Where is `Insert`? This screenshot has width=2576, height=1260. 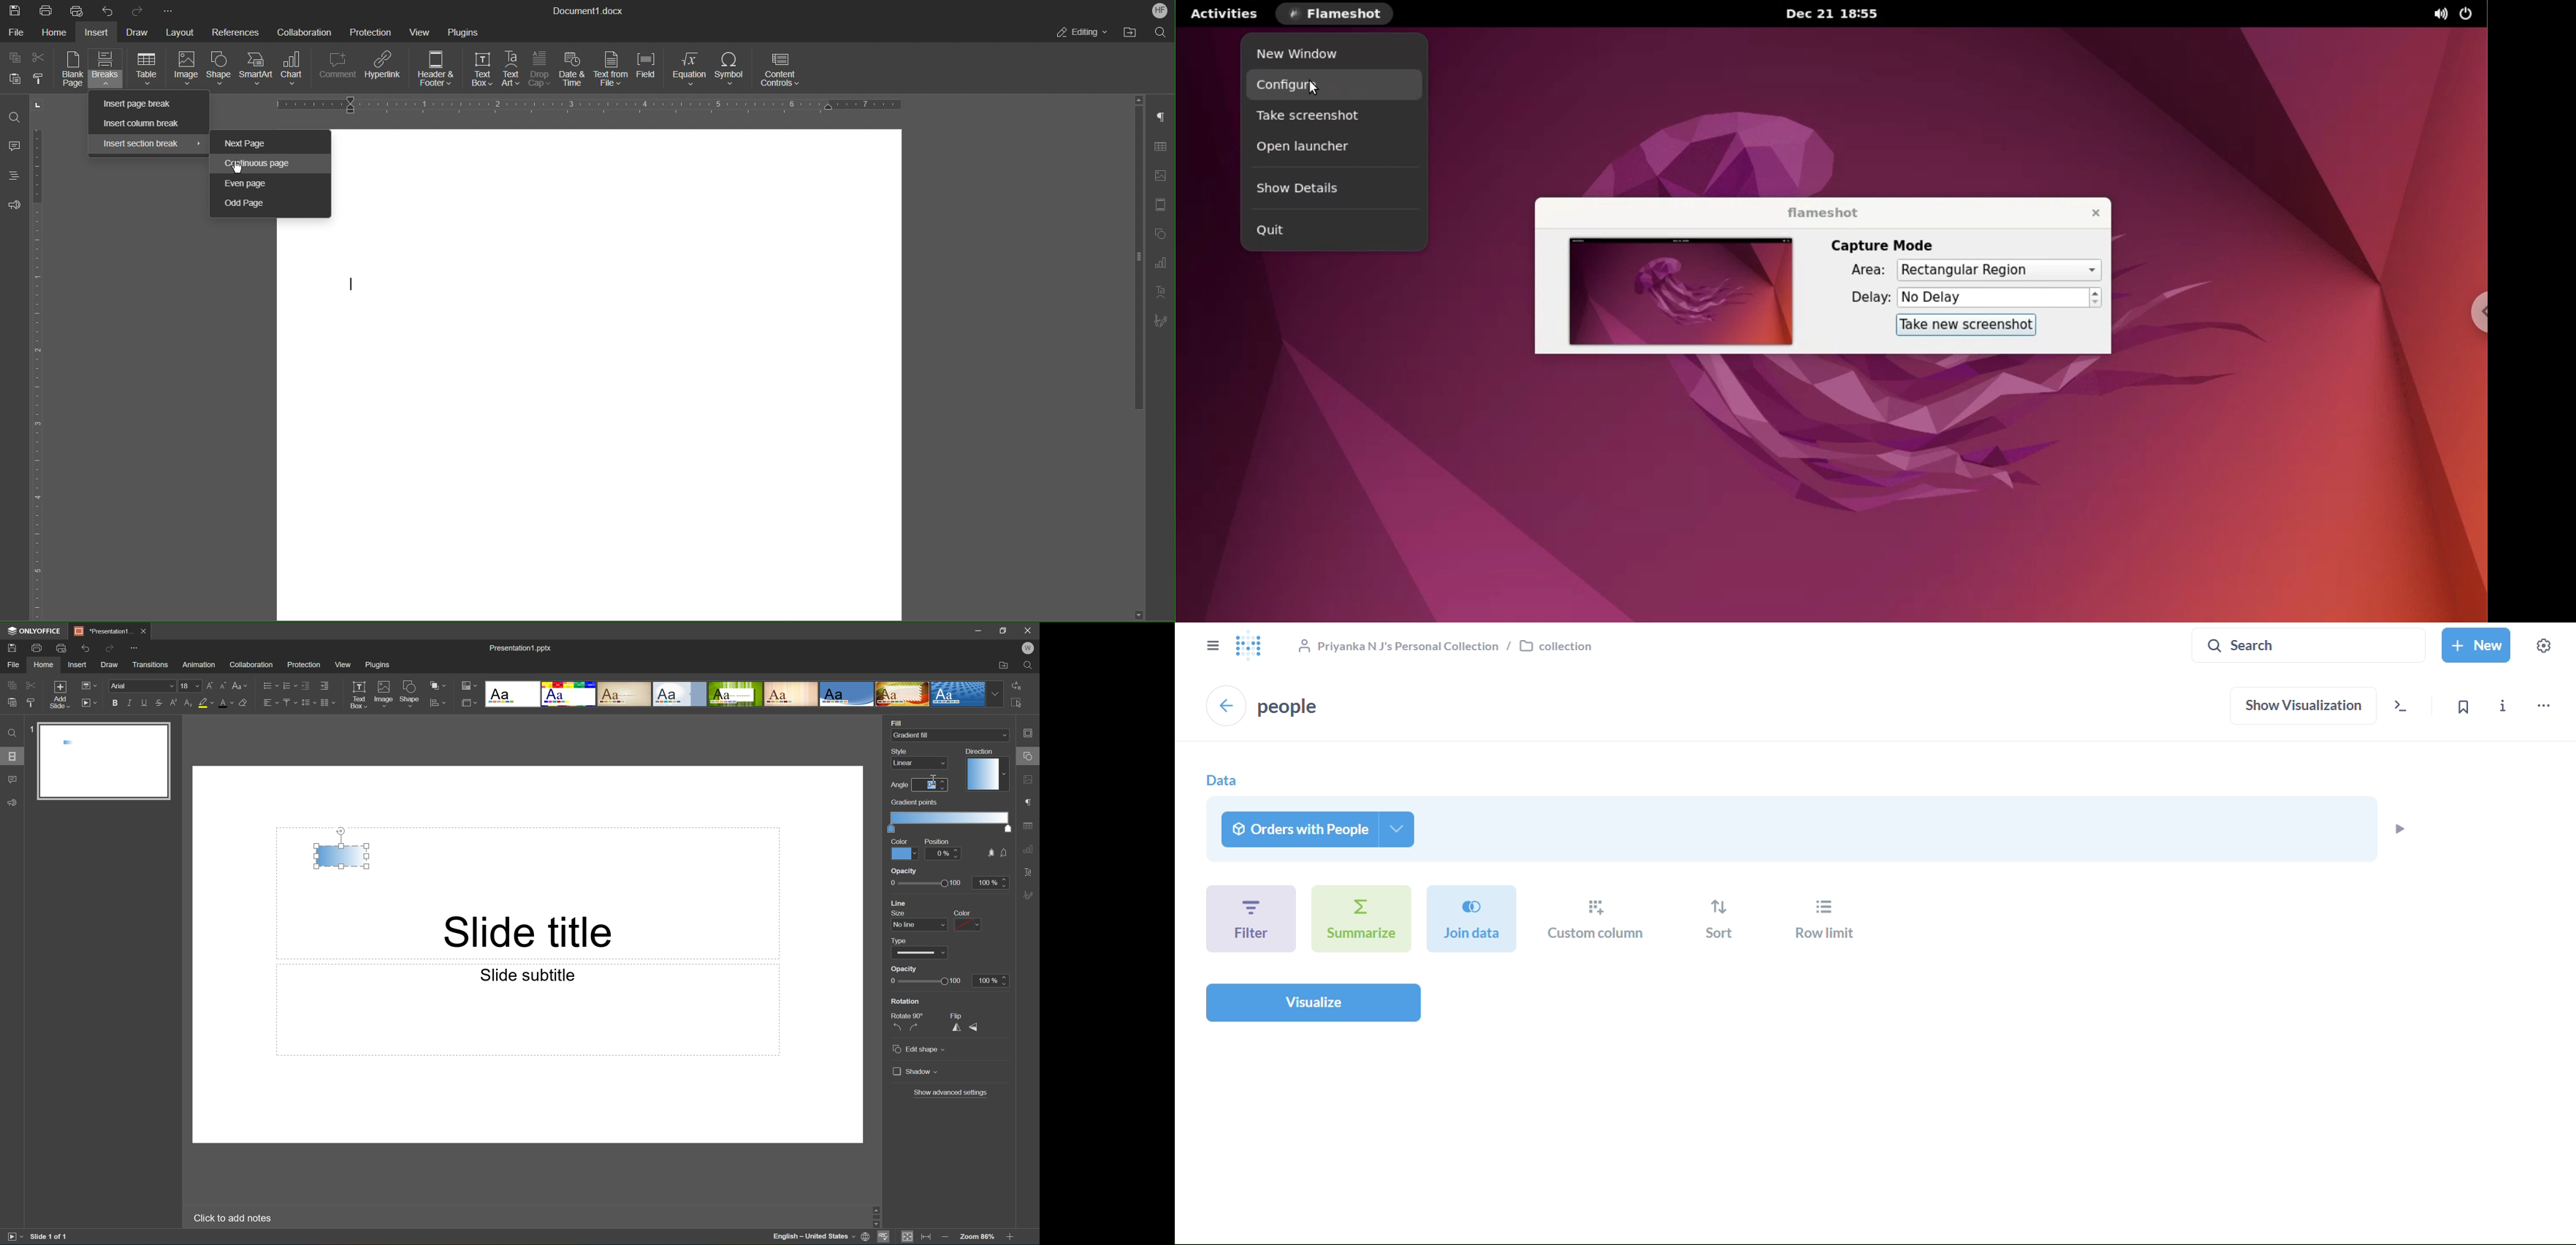 Insert is located at coordinates (97, 31).